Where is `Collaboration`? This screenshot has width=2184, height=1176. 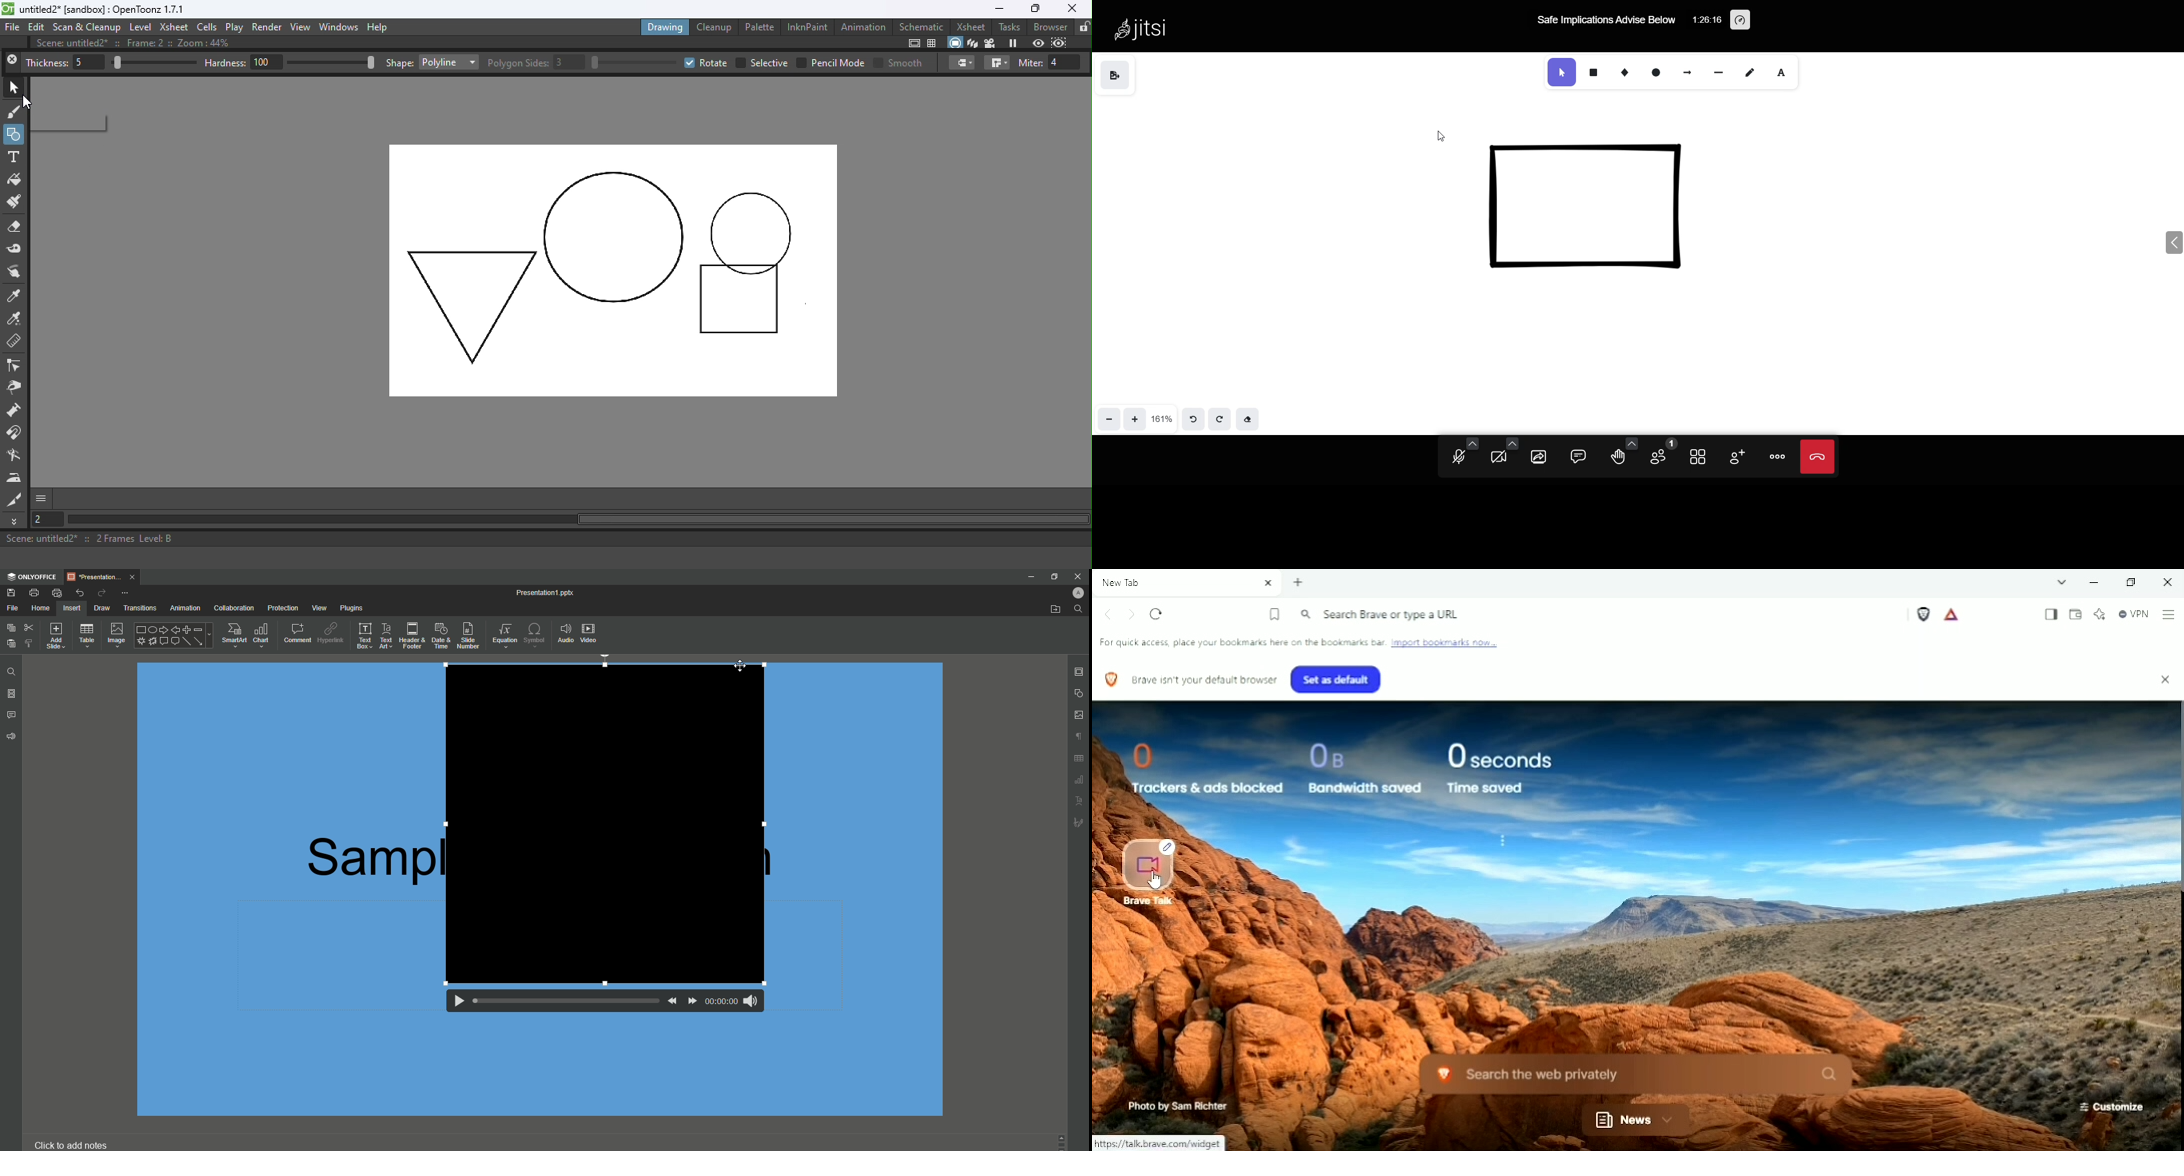 Collaboration is located at coordinates (233, 608).